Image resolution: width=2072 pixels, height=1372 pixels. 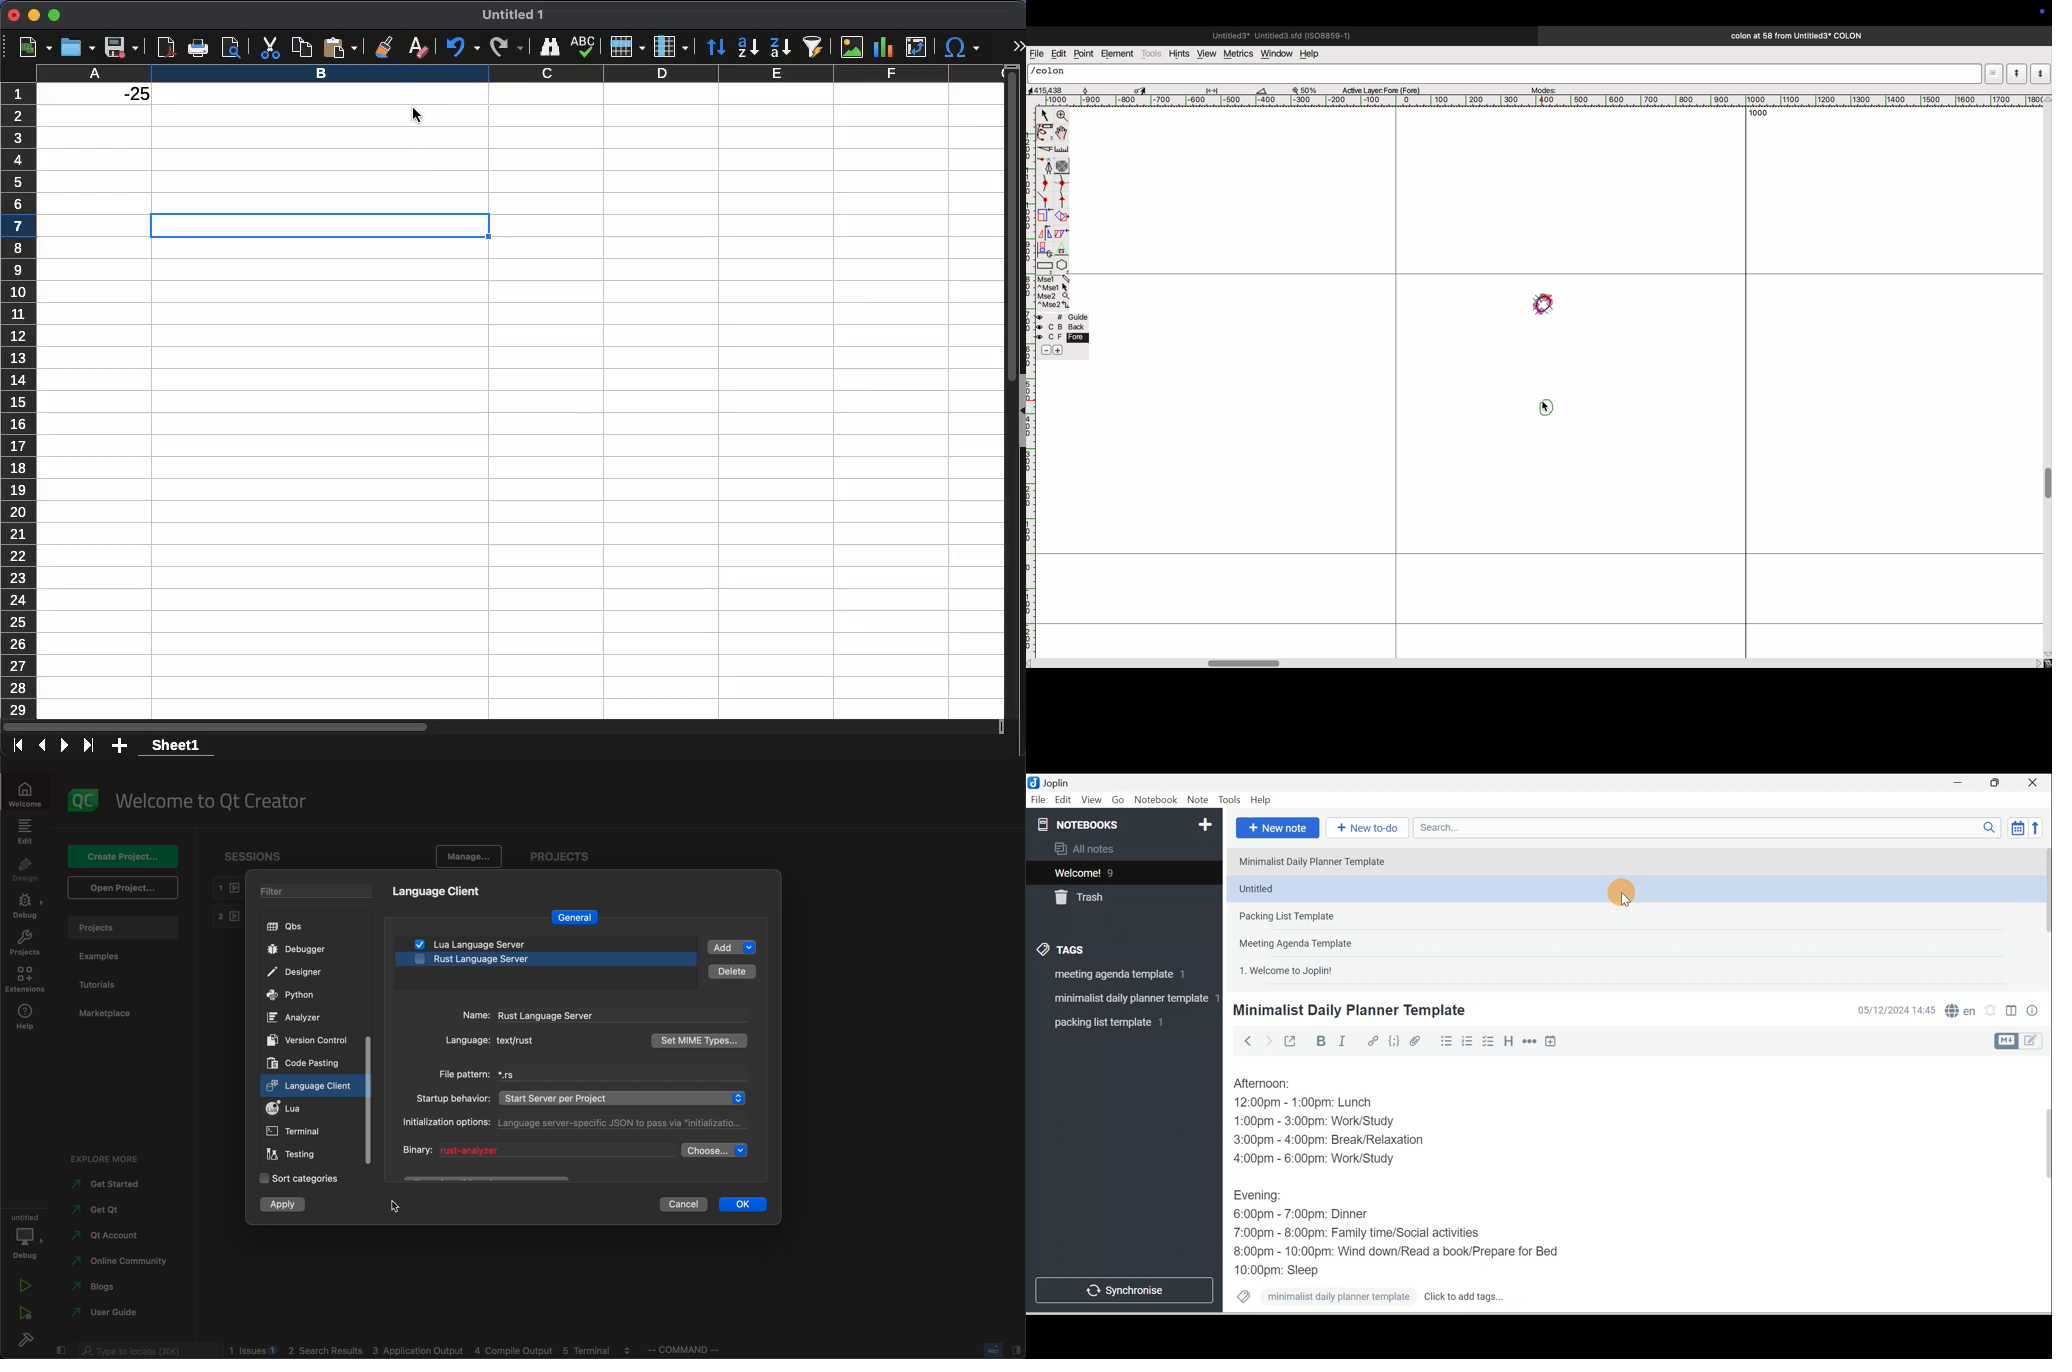 I want to click on point, so click(x=1085, y=55).